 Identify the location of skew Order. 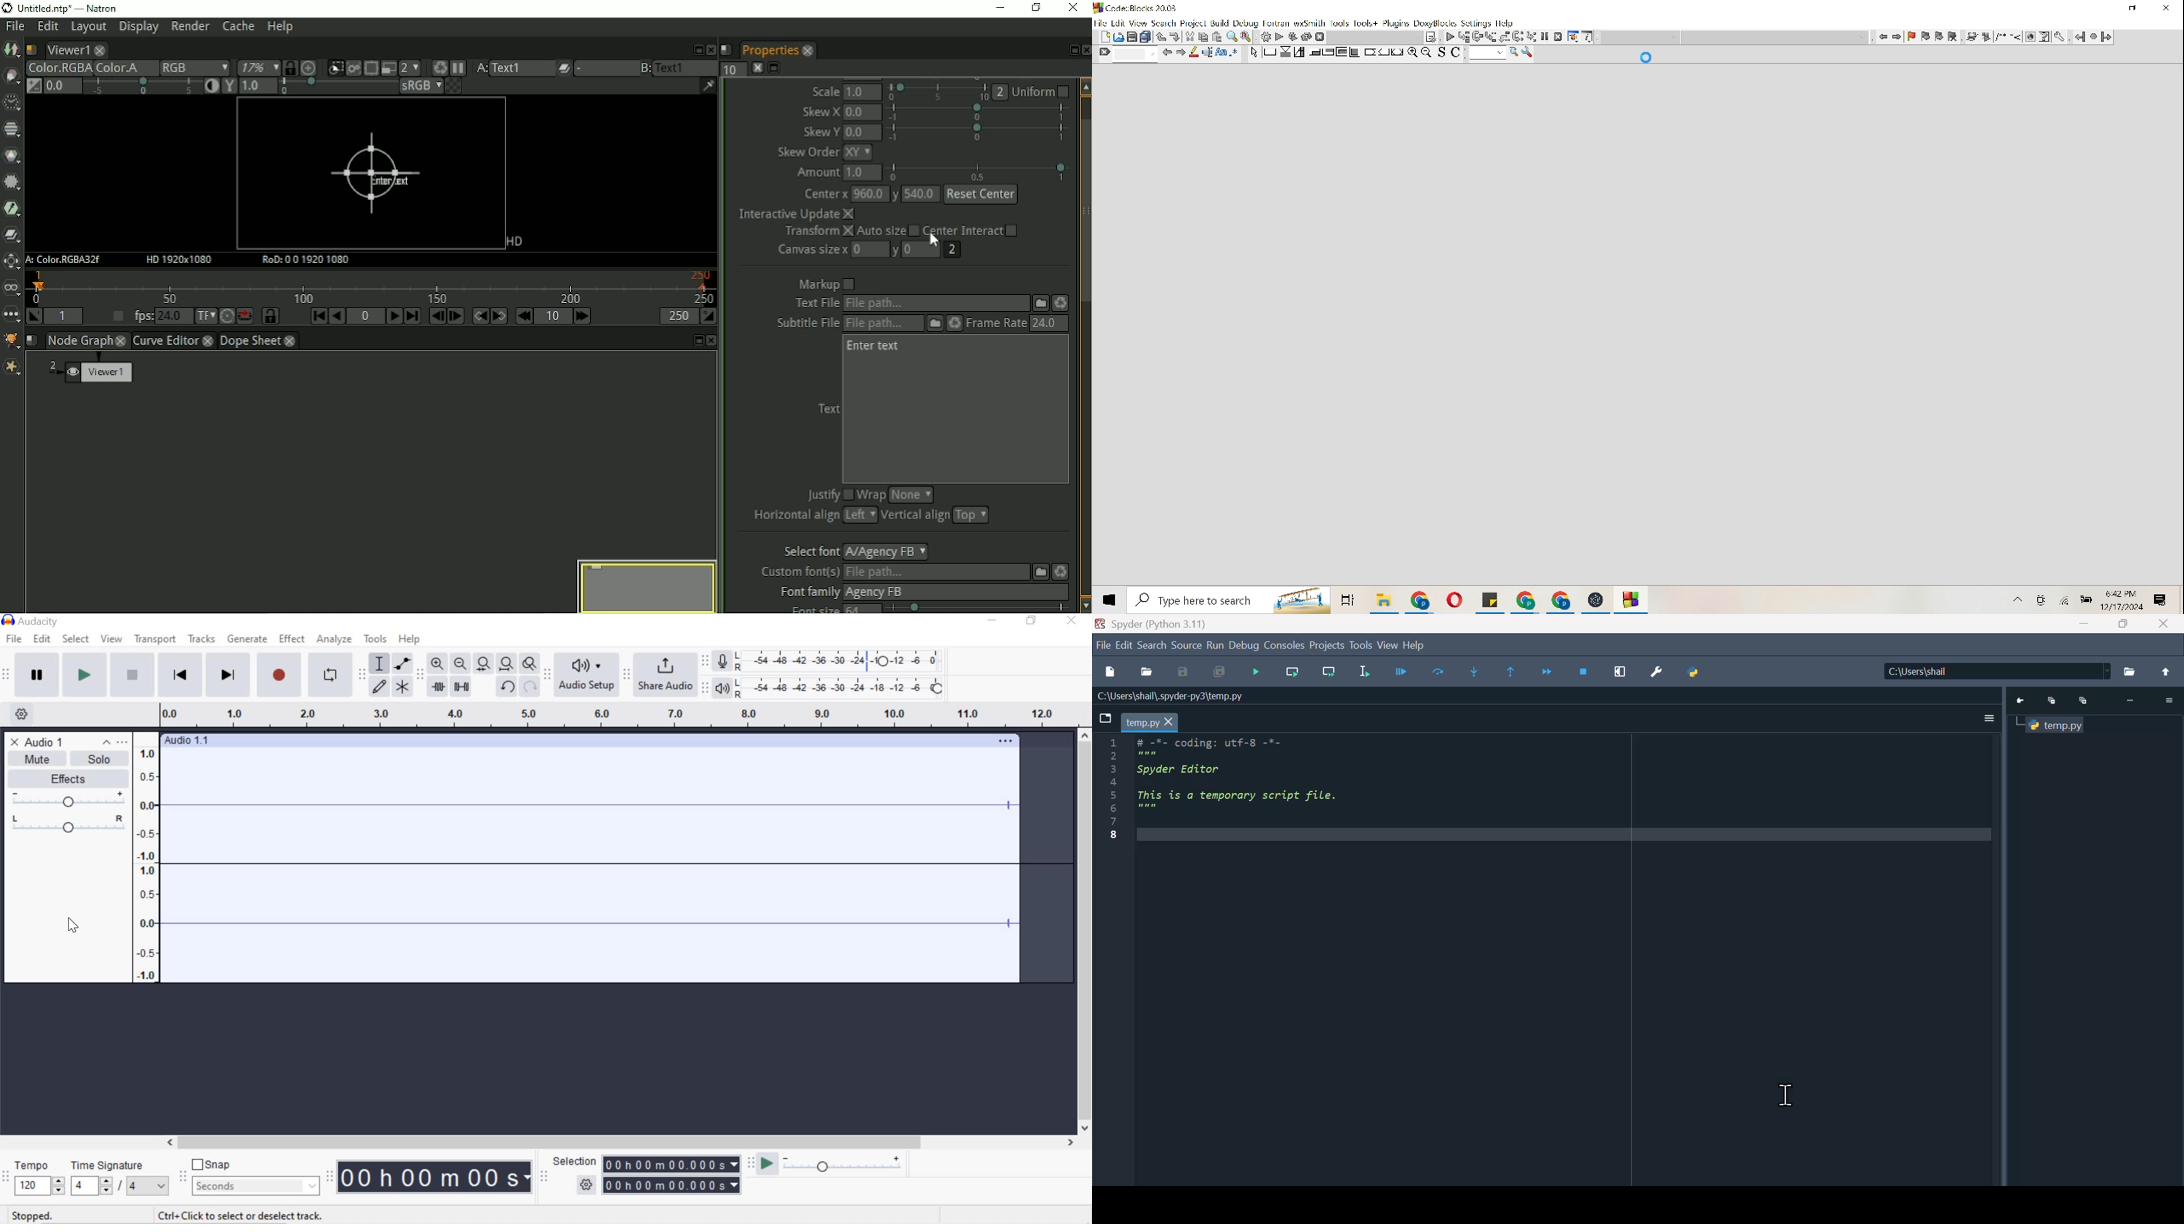
(808, 153).